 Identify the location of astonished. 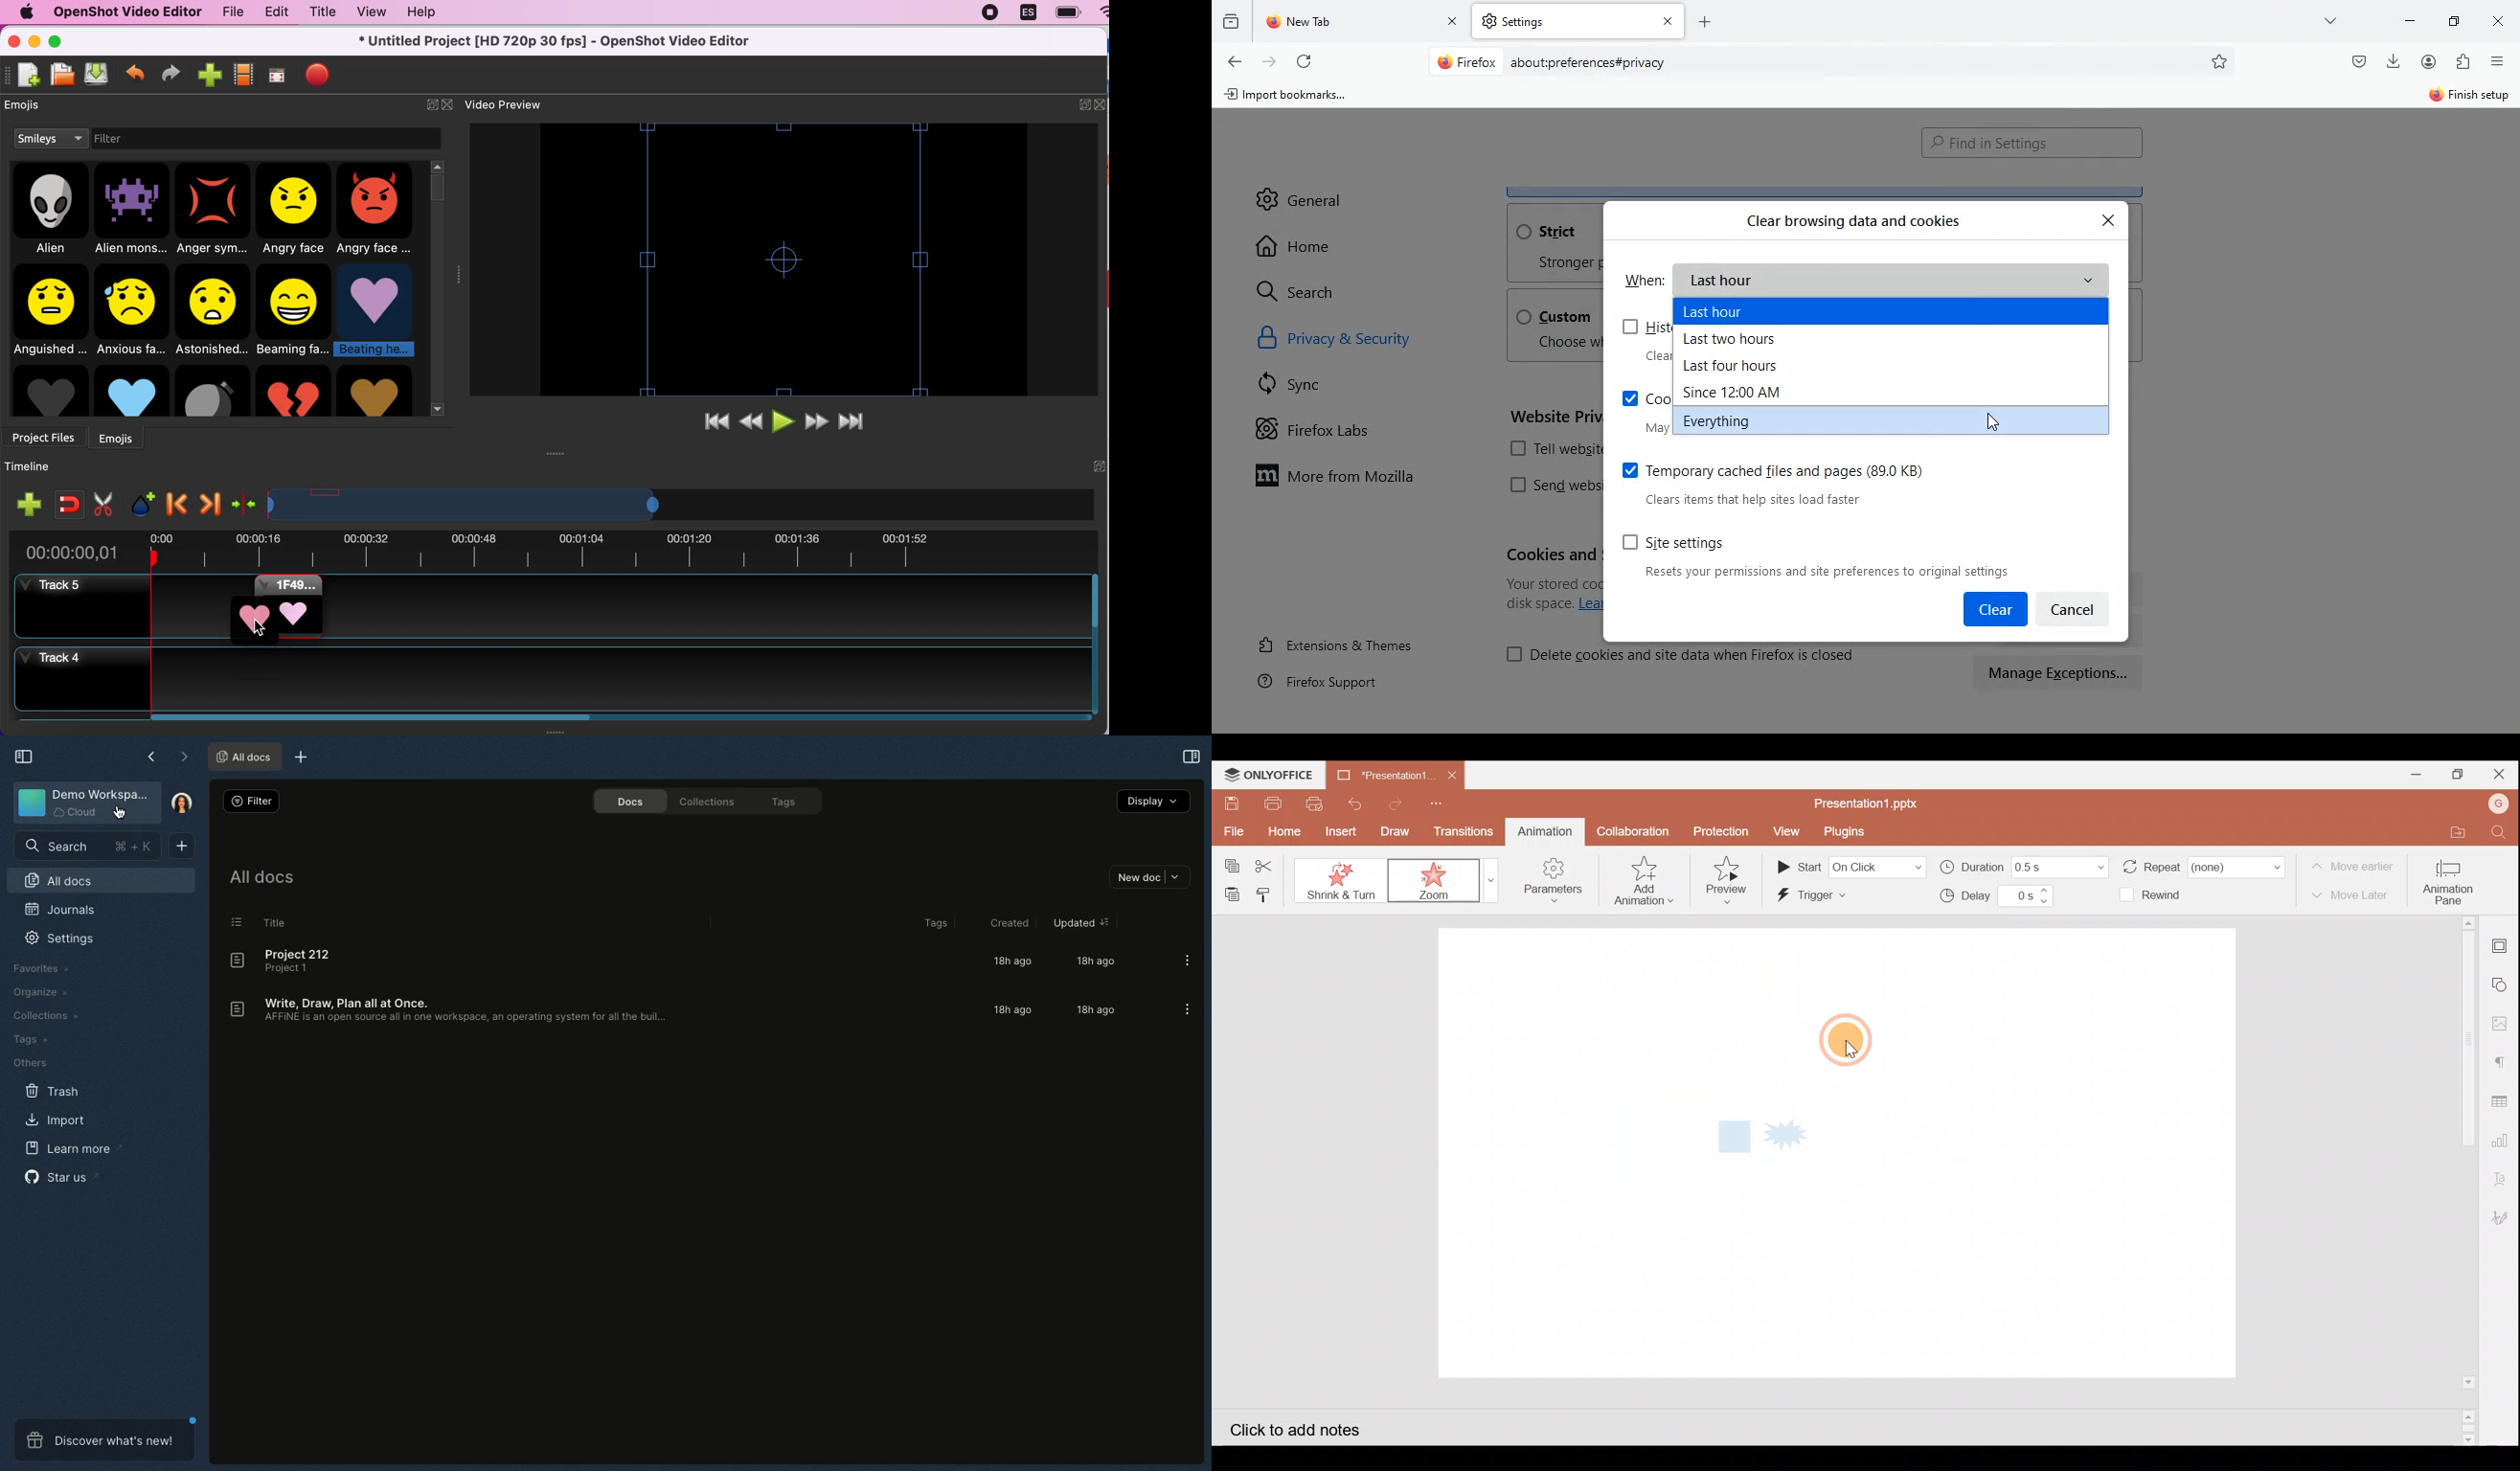
(214, 310).